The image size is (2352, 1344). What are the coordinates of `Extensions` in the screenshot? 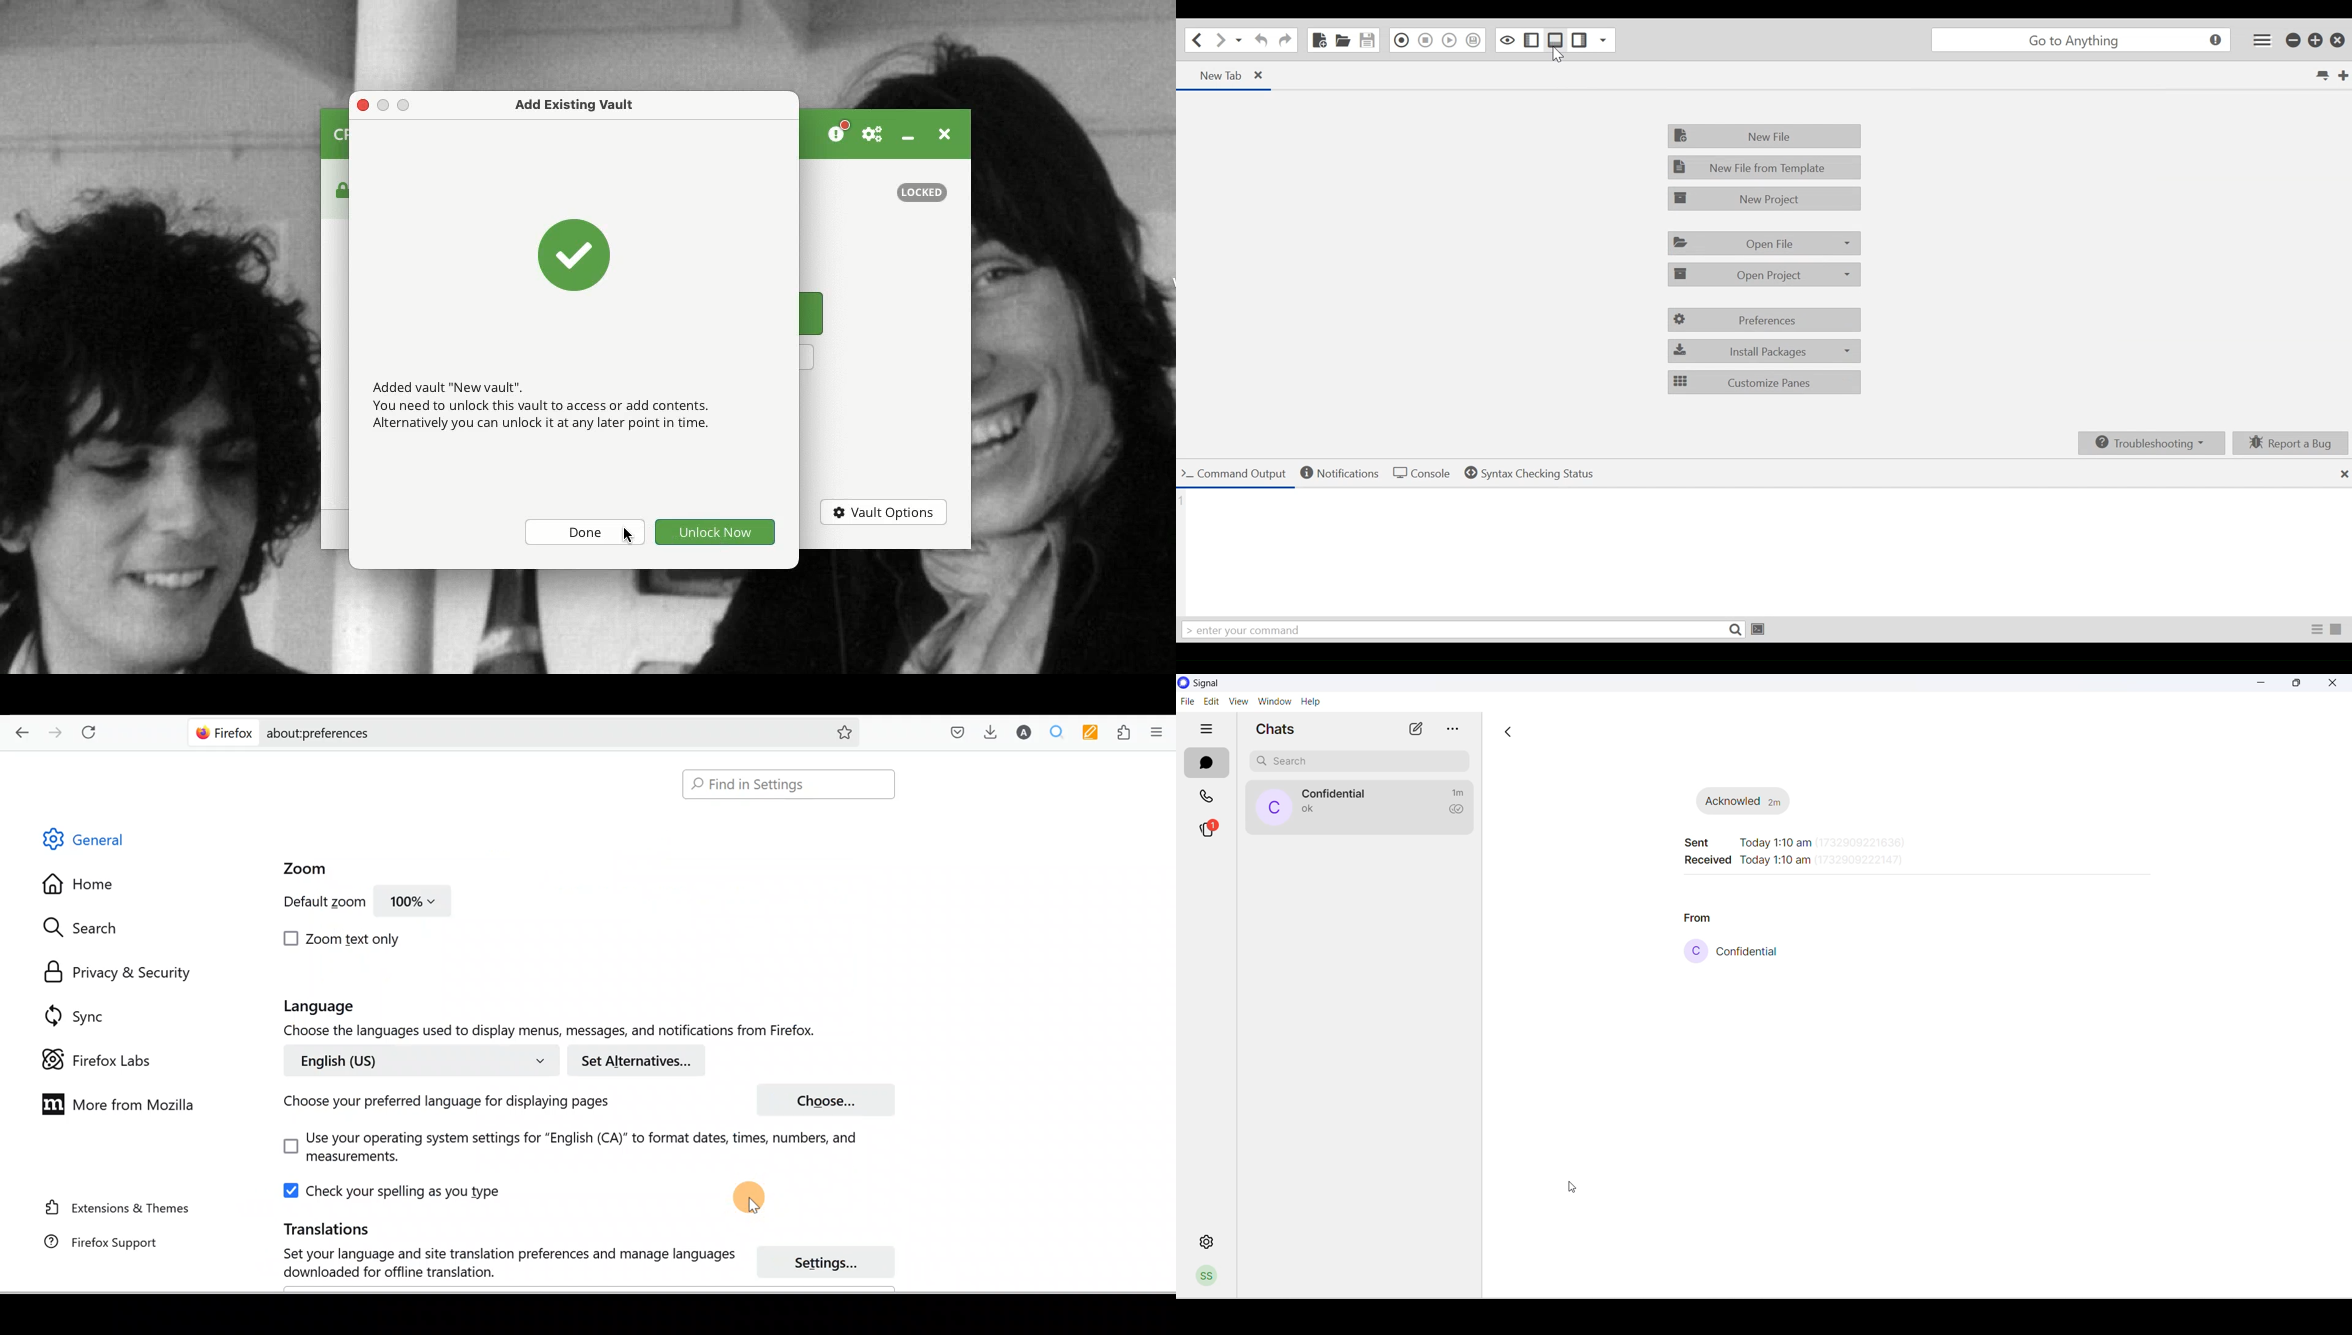 It's located at (1126, 733).